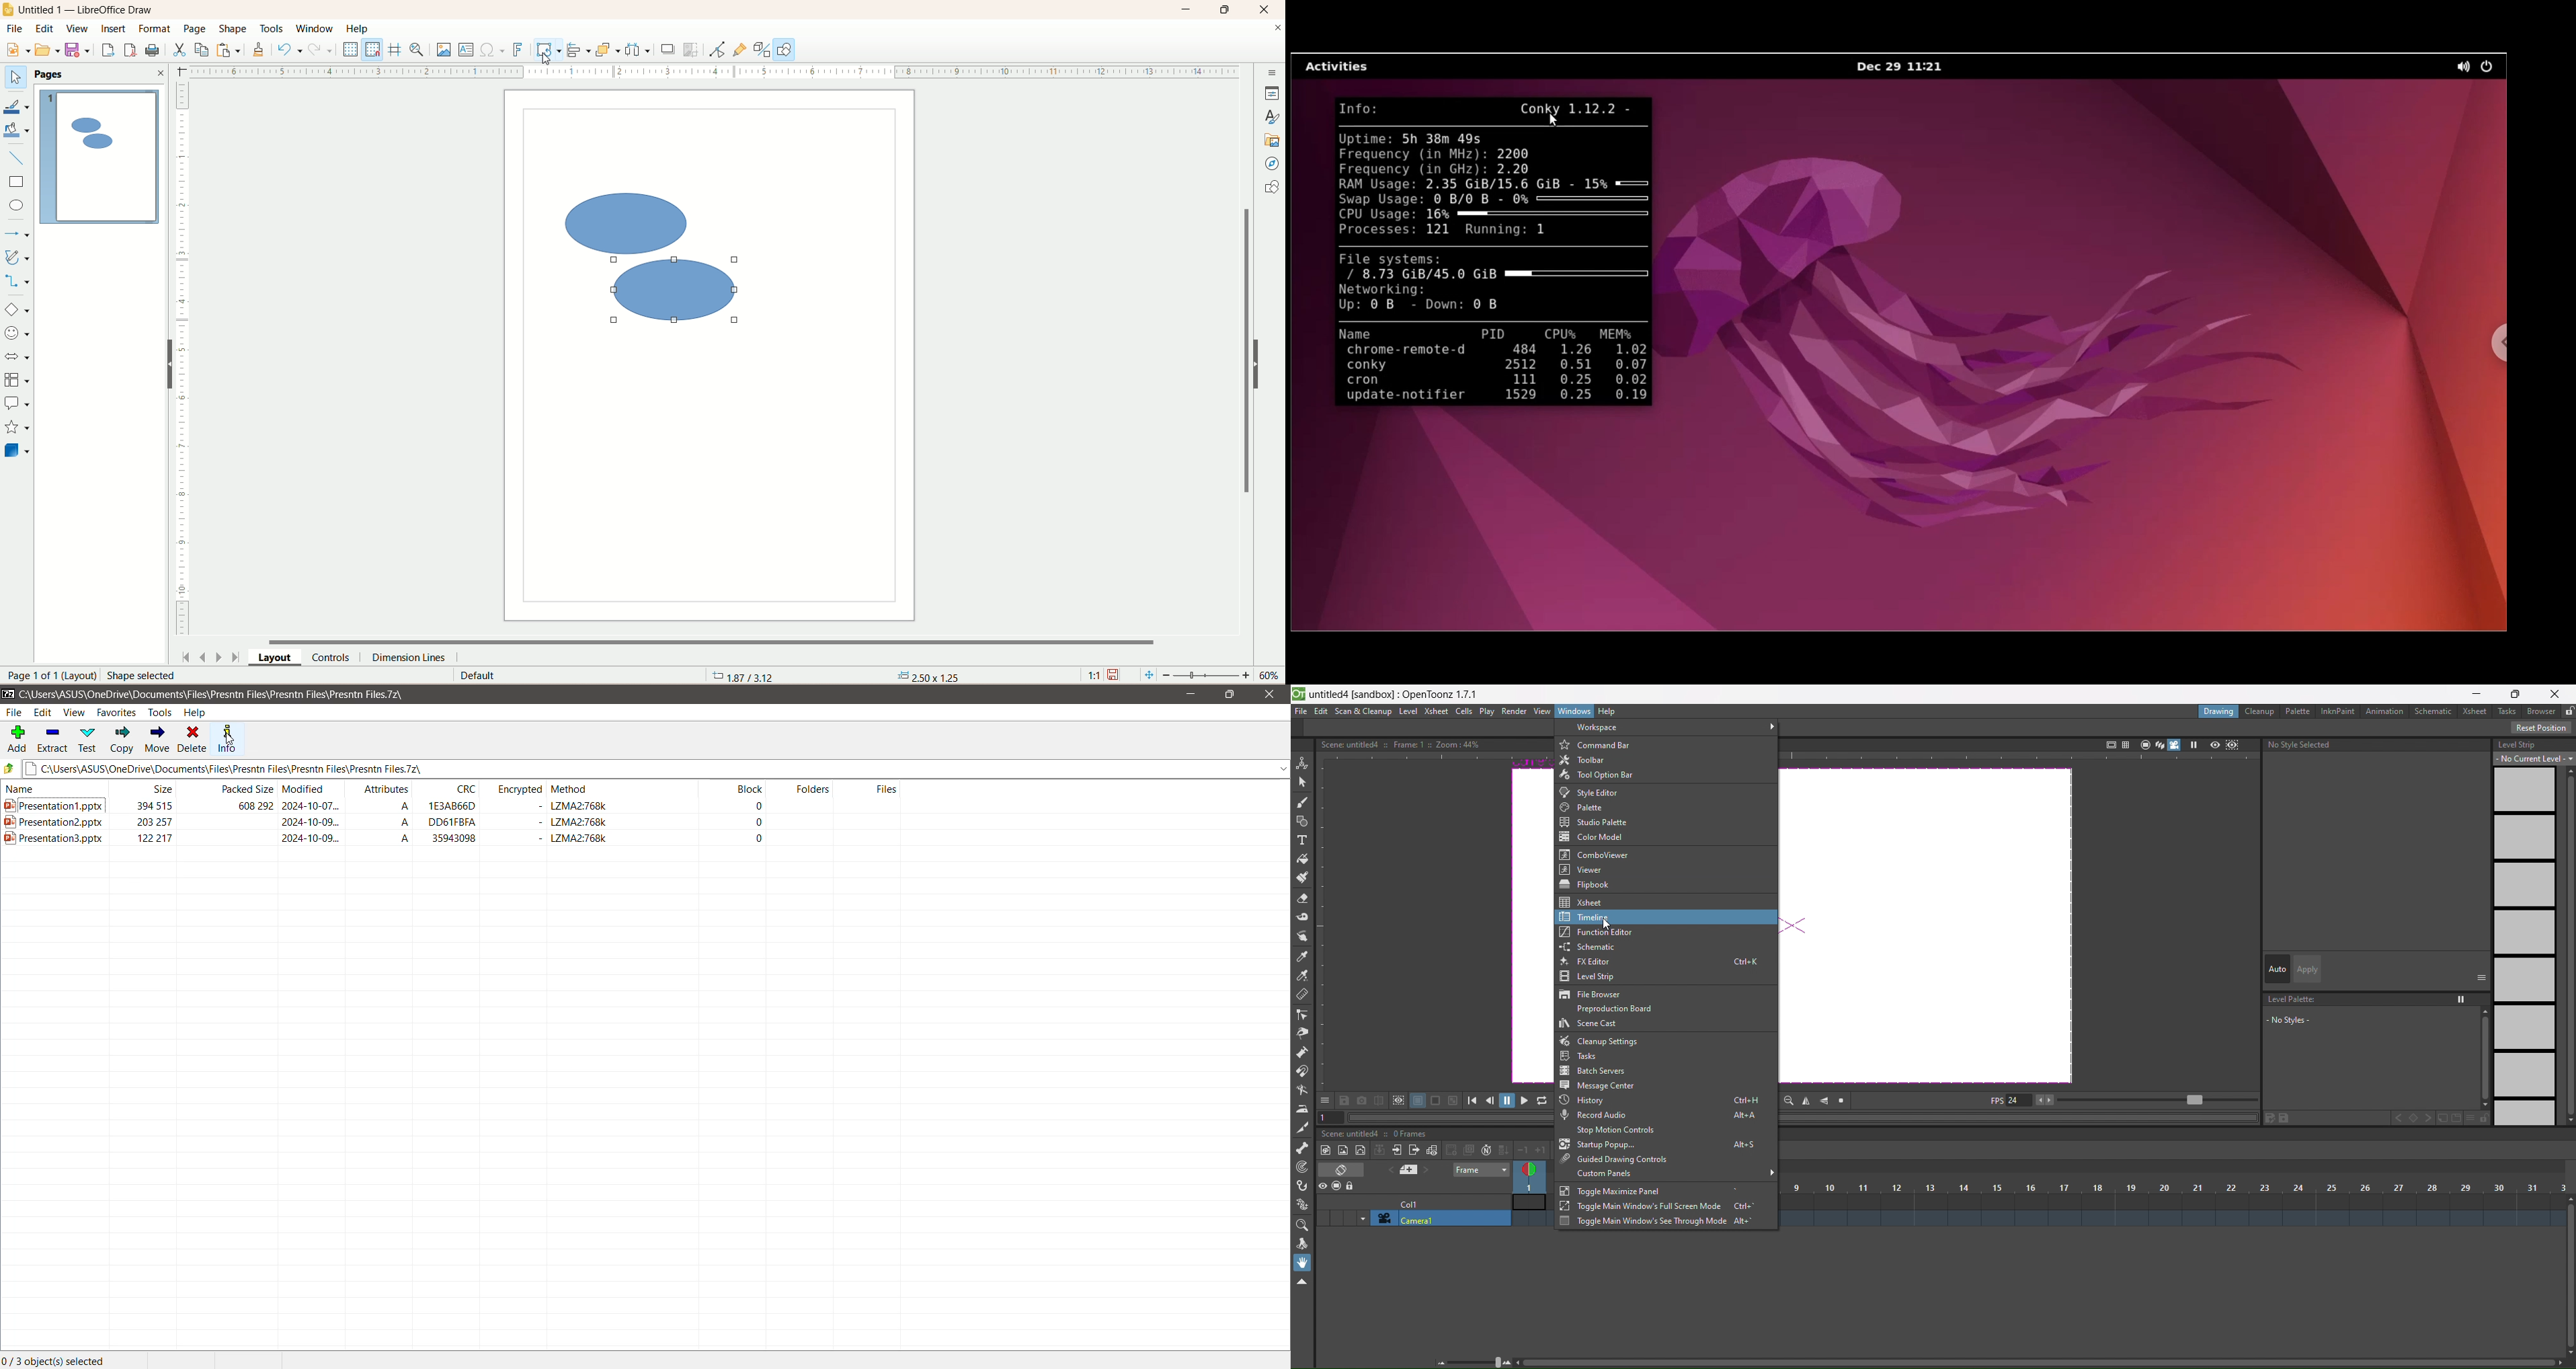 The width and height of the screenshot is (2576, 1372). What do you see at coordinates (518, 50) in the screenshot?
I see `fontwork text` at bounding box center [518, 50].